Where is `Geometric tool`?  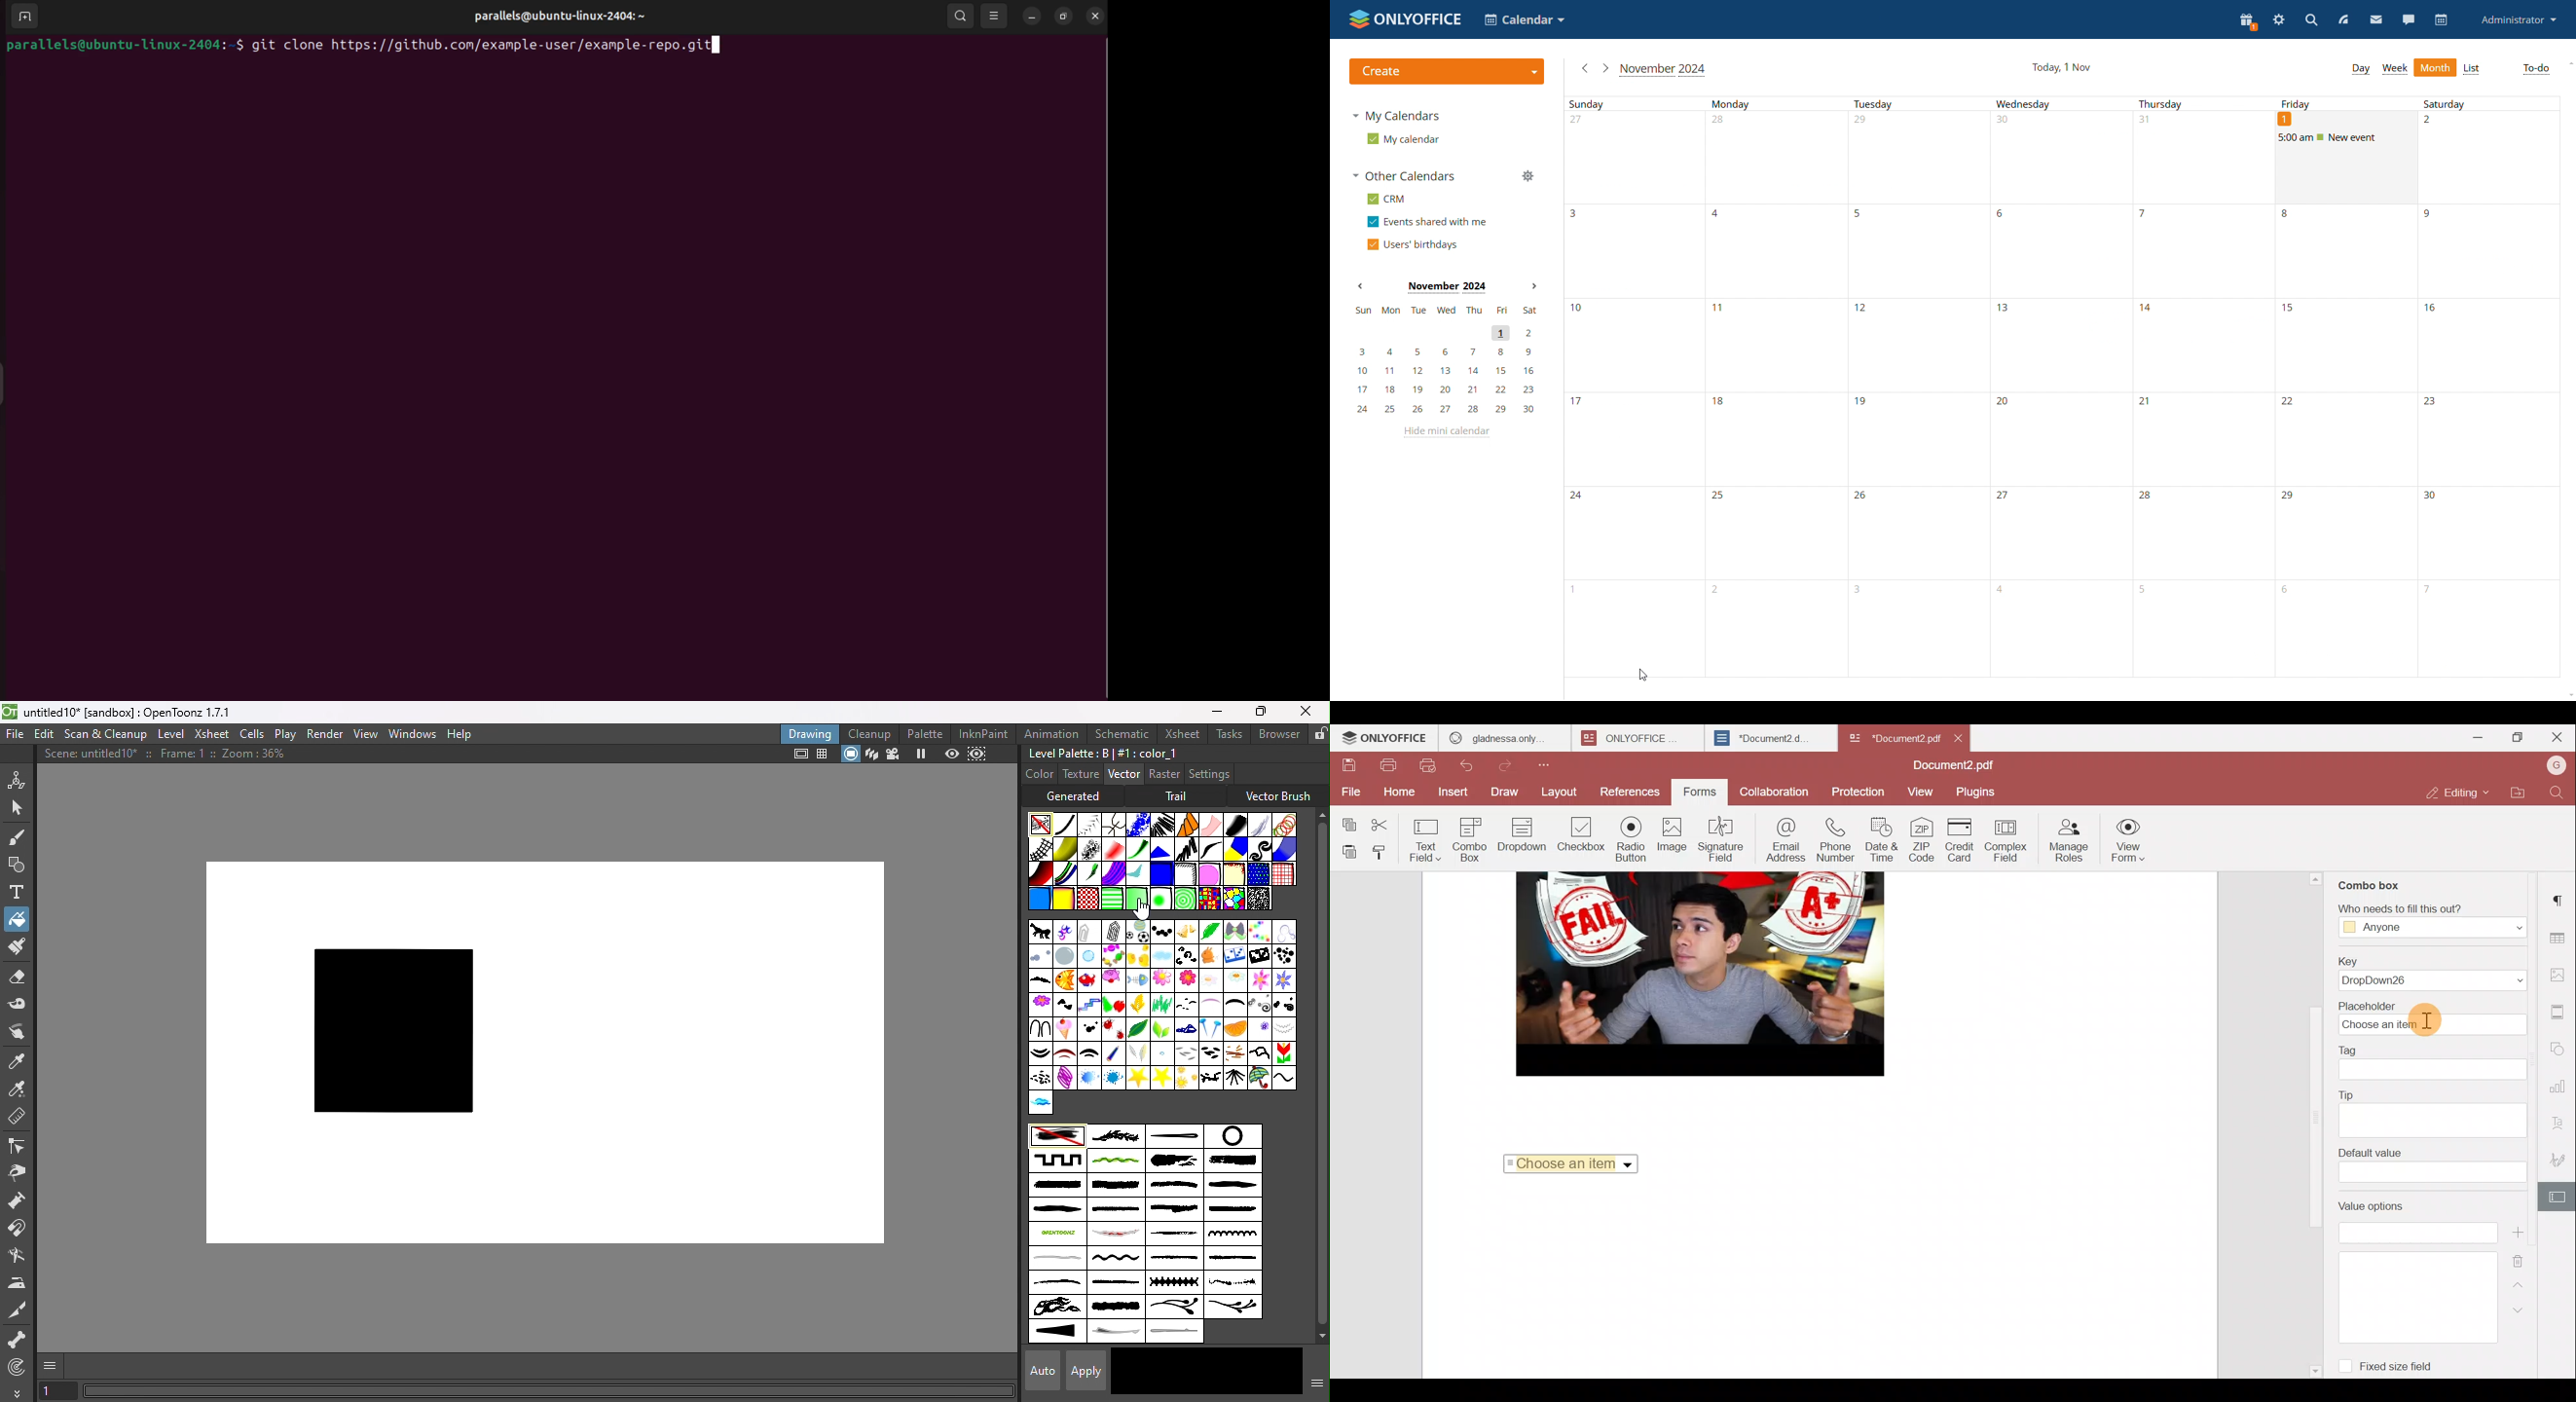 Geometric tool is located at coordinates (15, 866).